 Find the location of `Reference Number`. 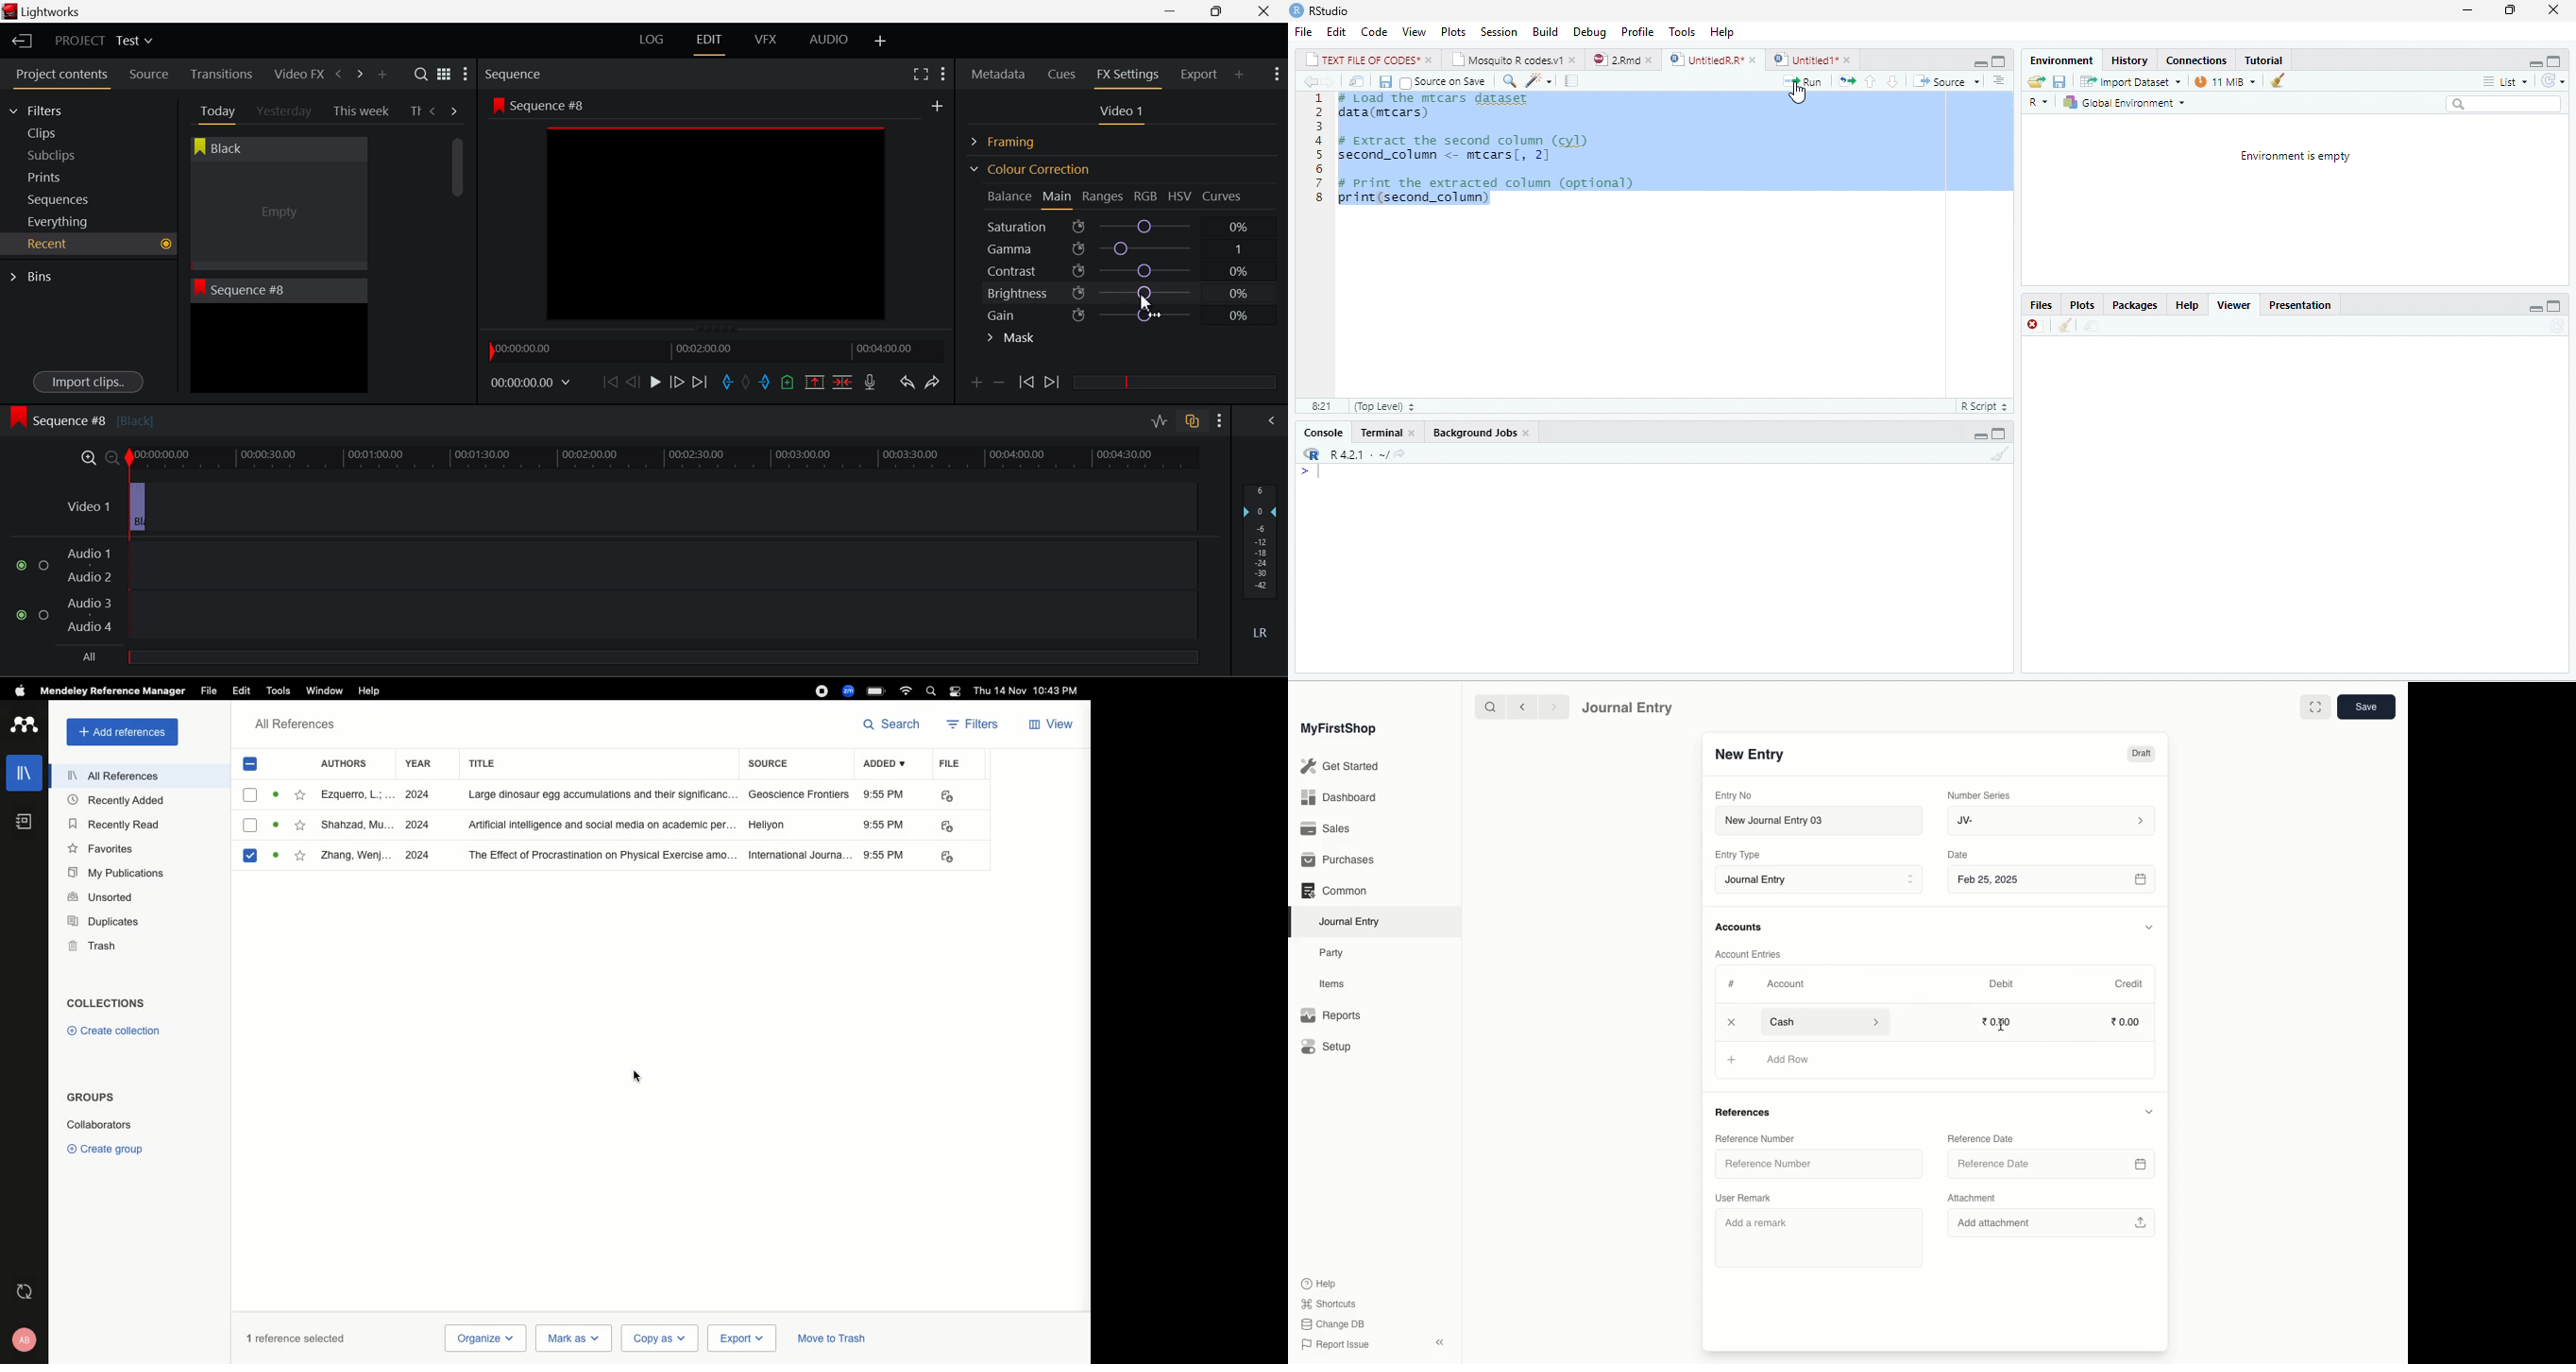

Reference Number is located at coordinates (1757, 1139).